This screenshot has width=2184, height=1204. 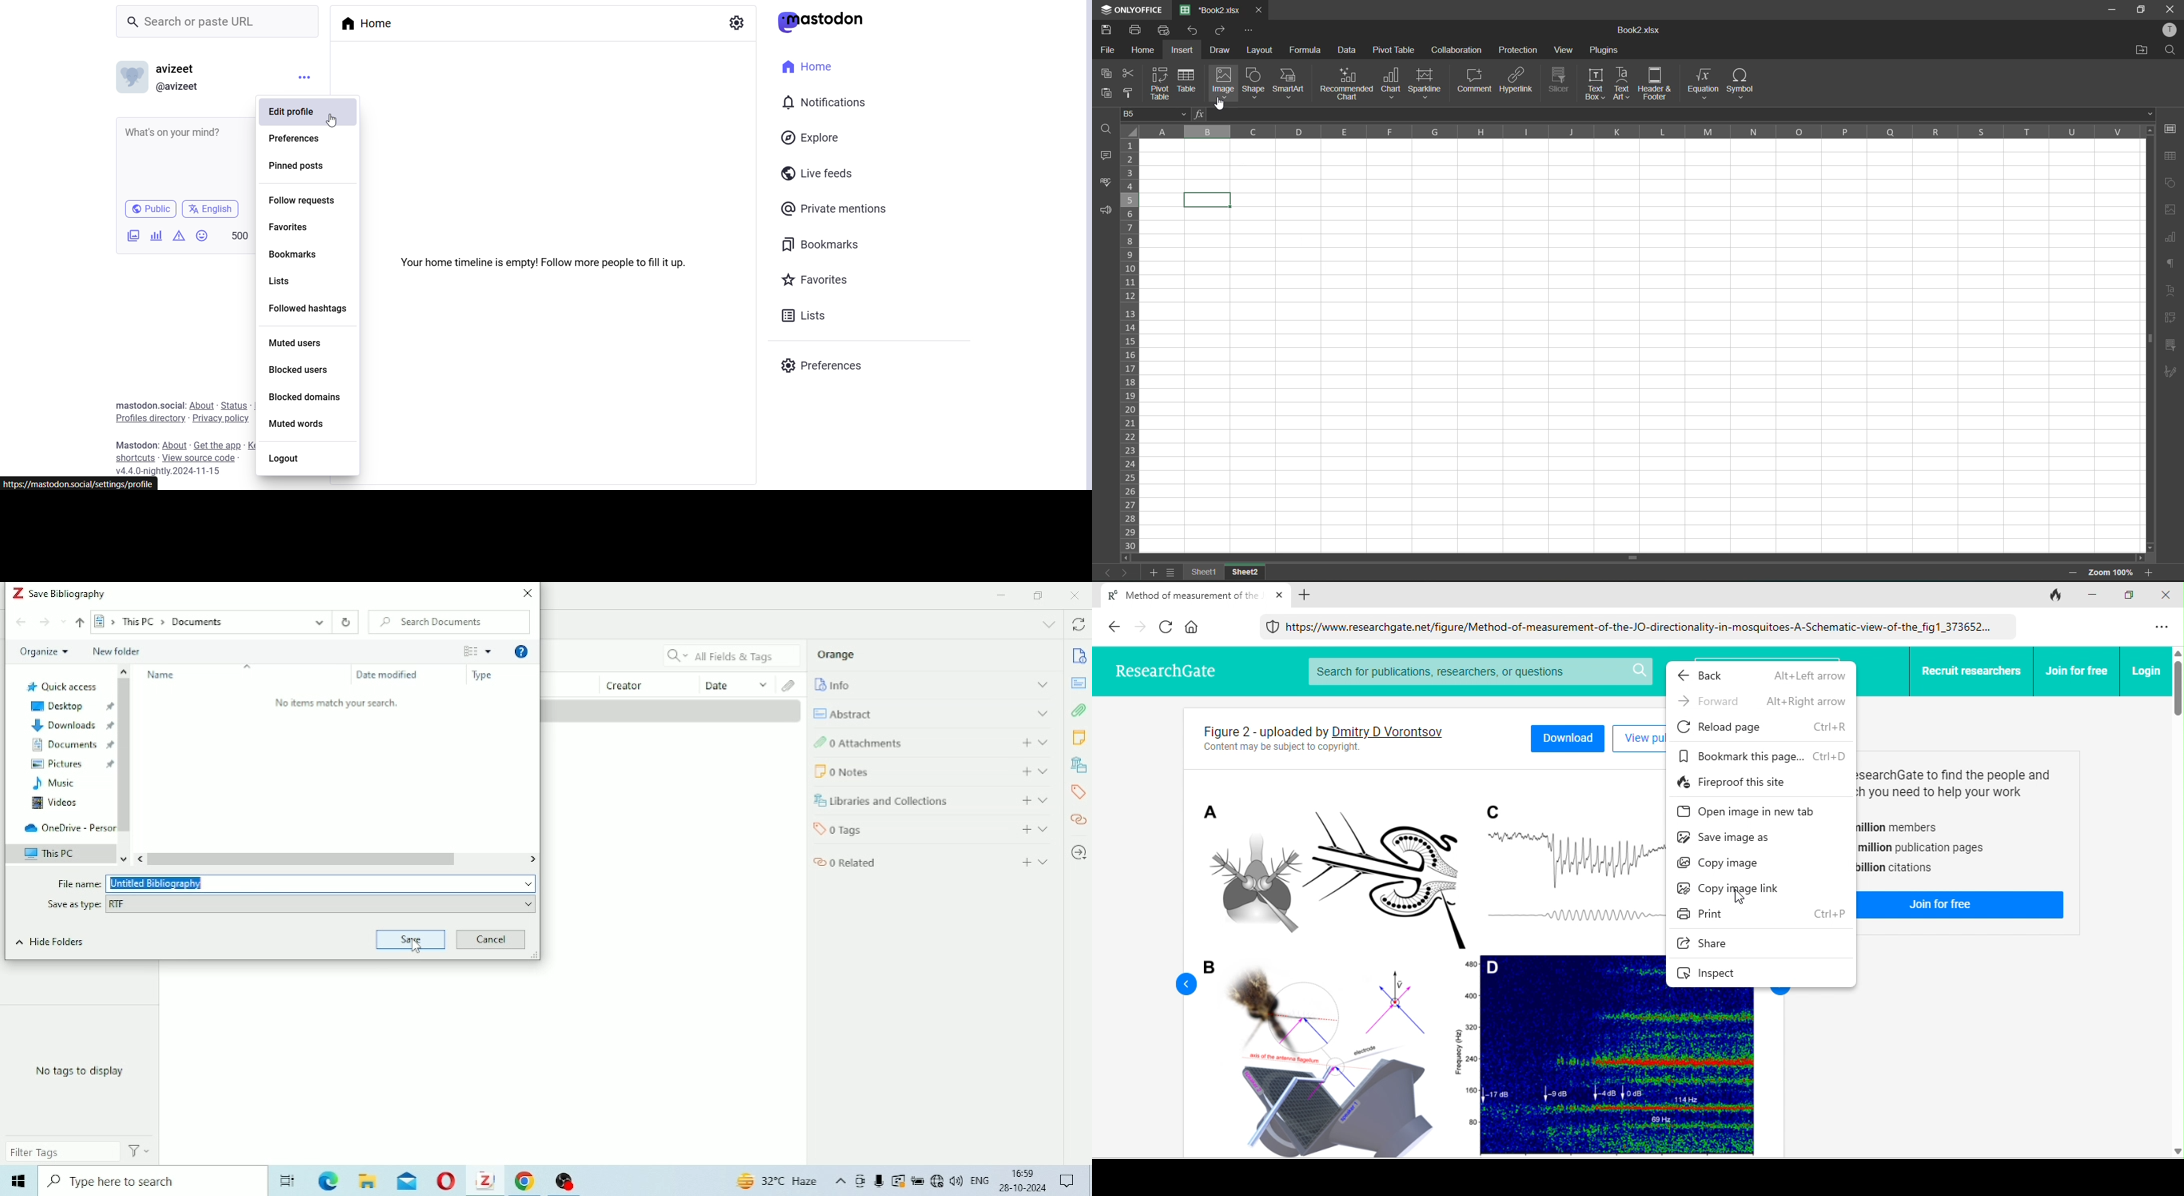 I want to click on Libraries and Collections, so click(x=932, y=801).